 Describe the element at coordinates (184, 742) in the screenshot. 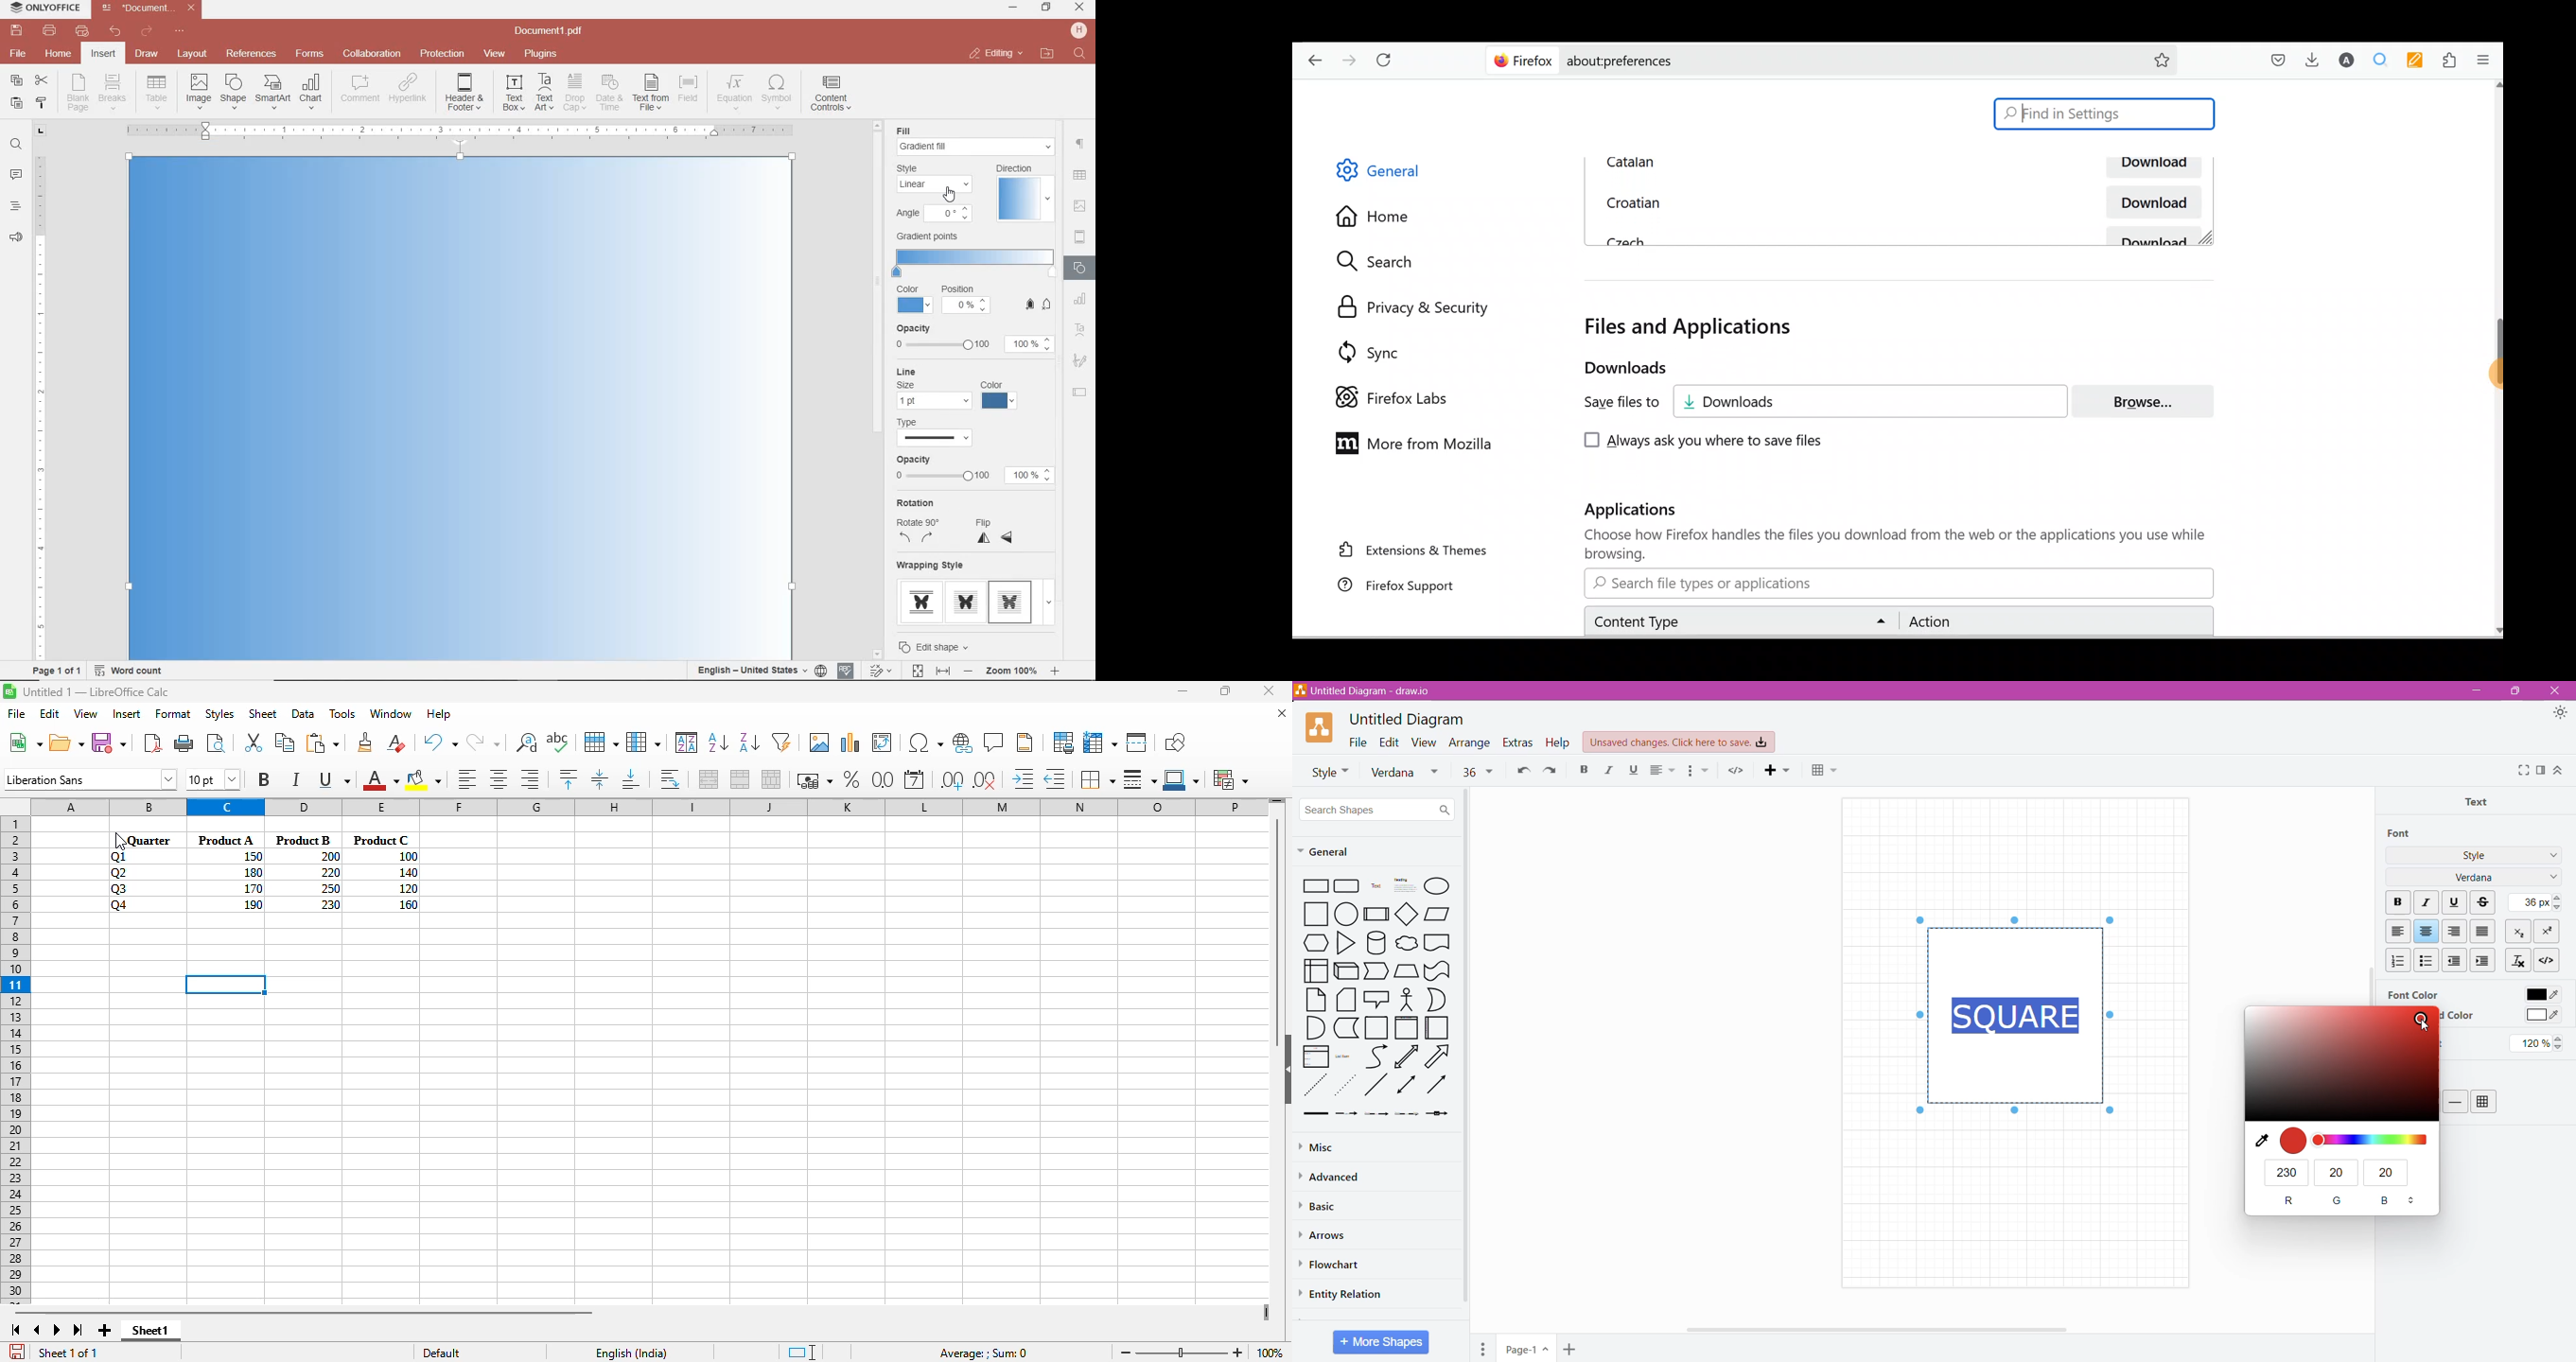

I see `print` at that location.